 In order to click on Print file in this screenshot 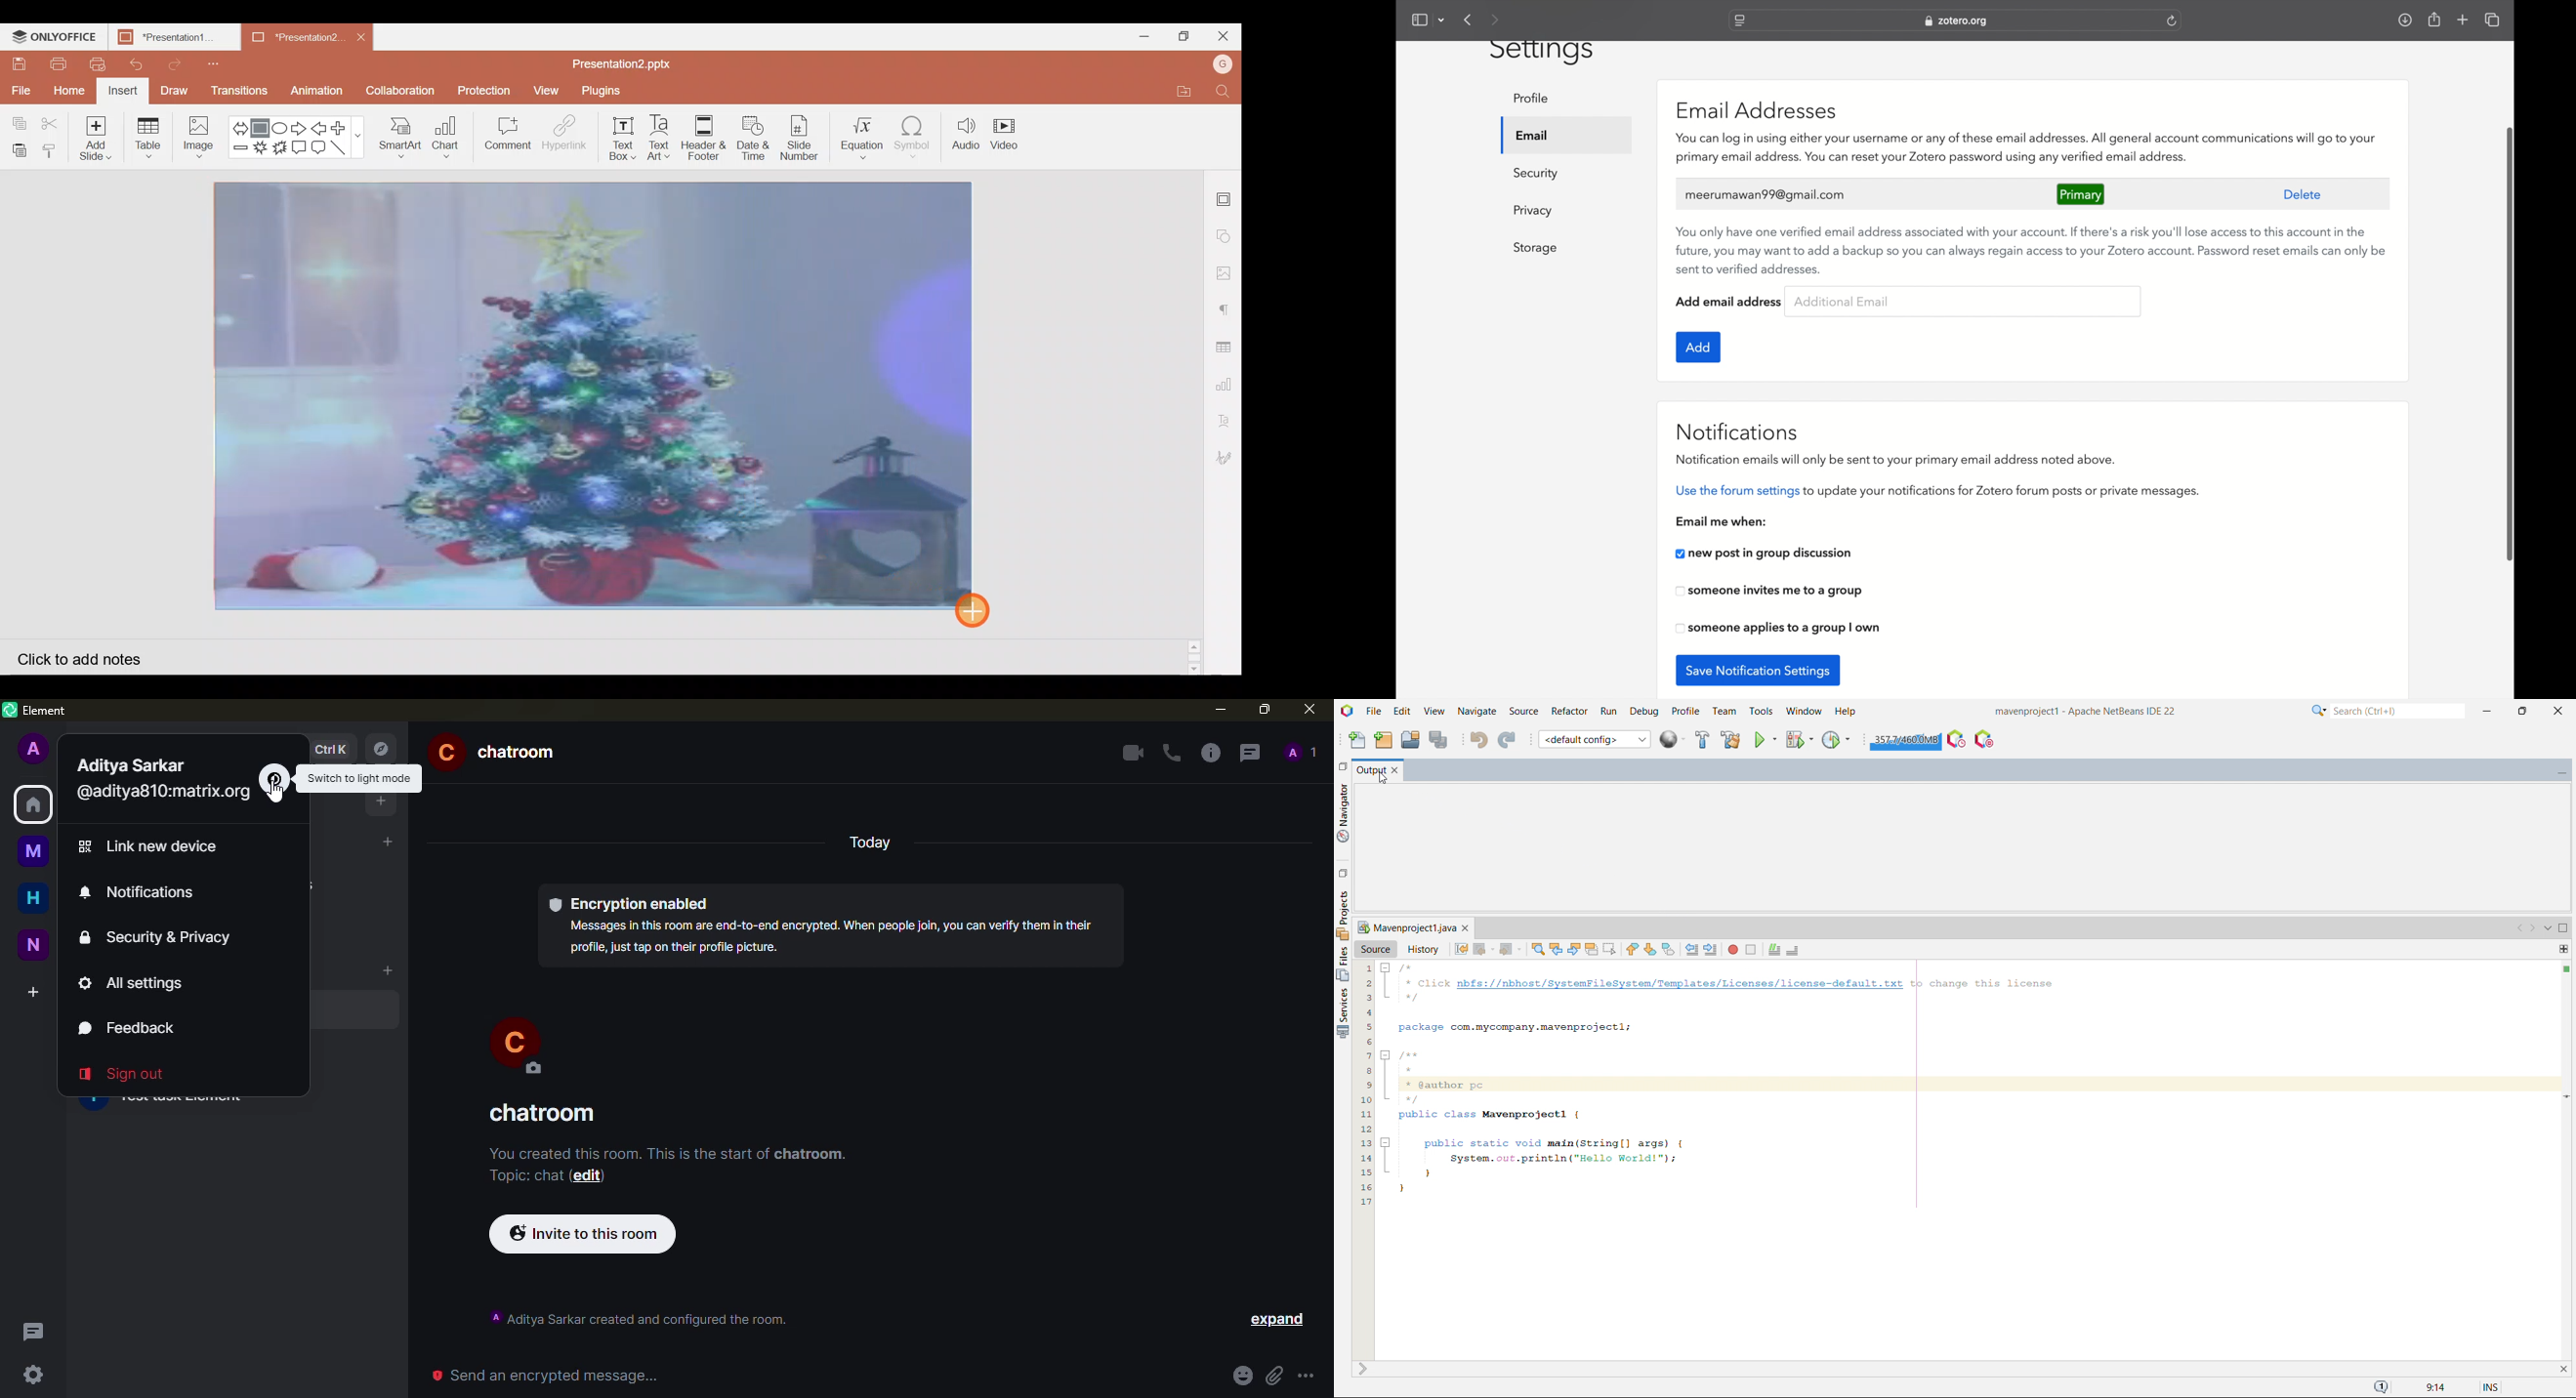, I will do `click(53, 65)`.